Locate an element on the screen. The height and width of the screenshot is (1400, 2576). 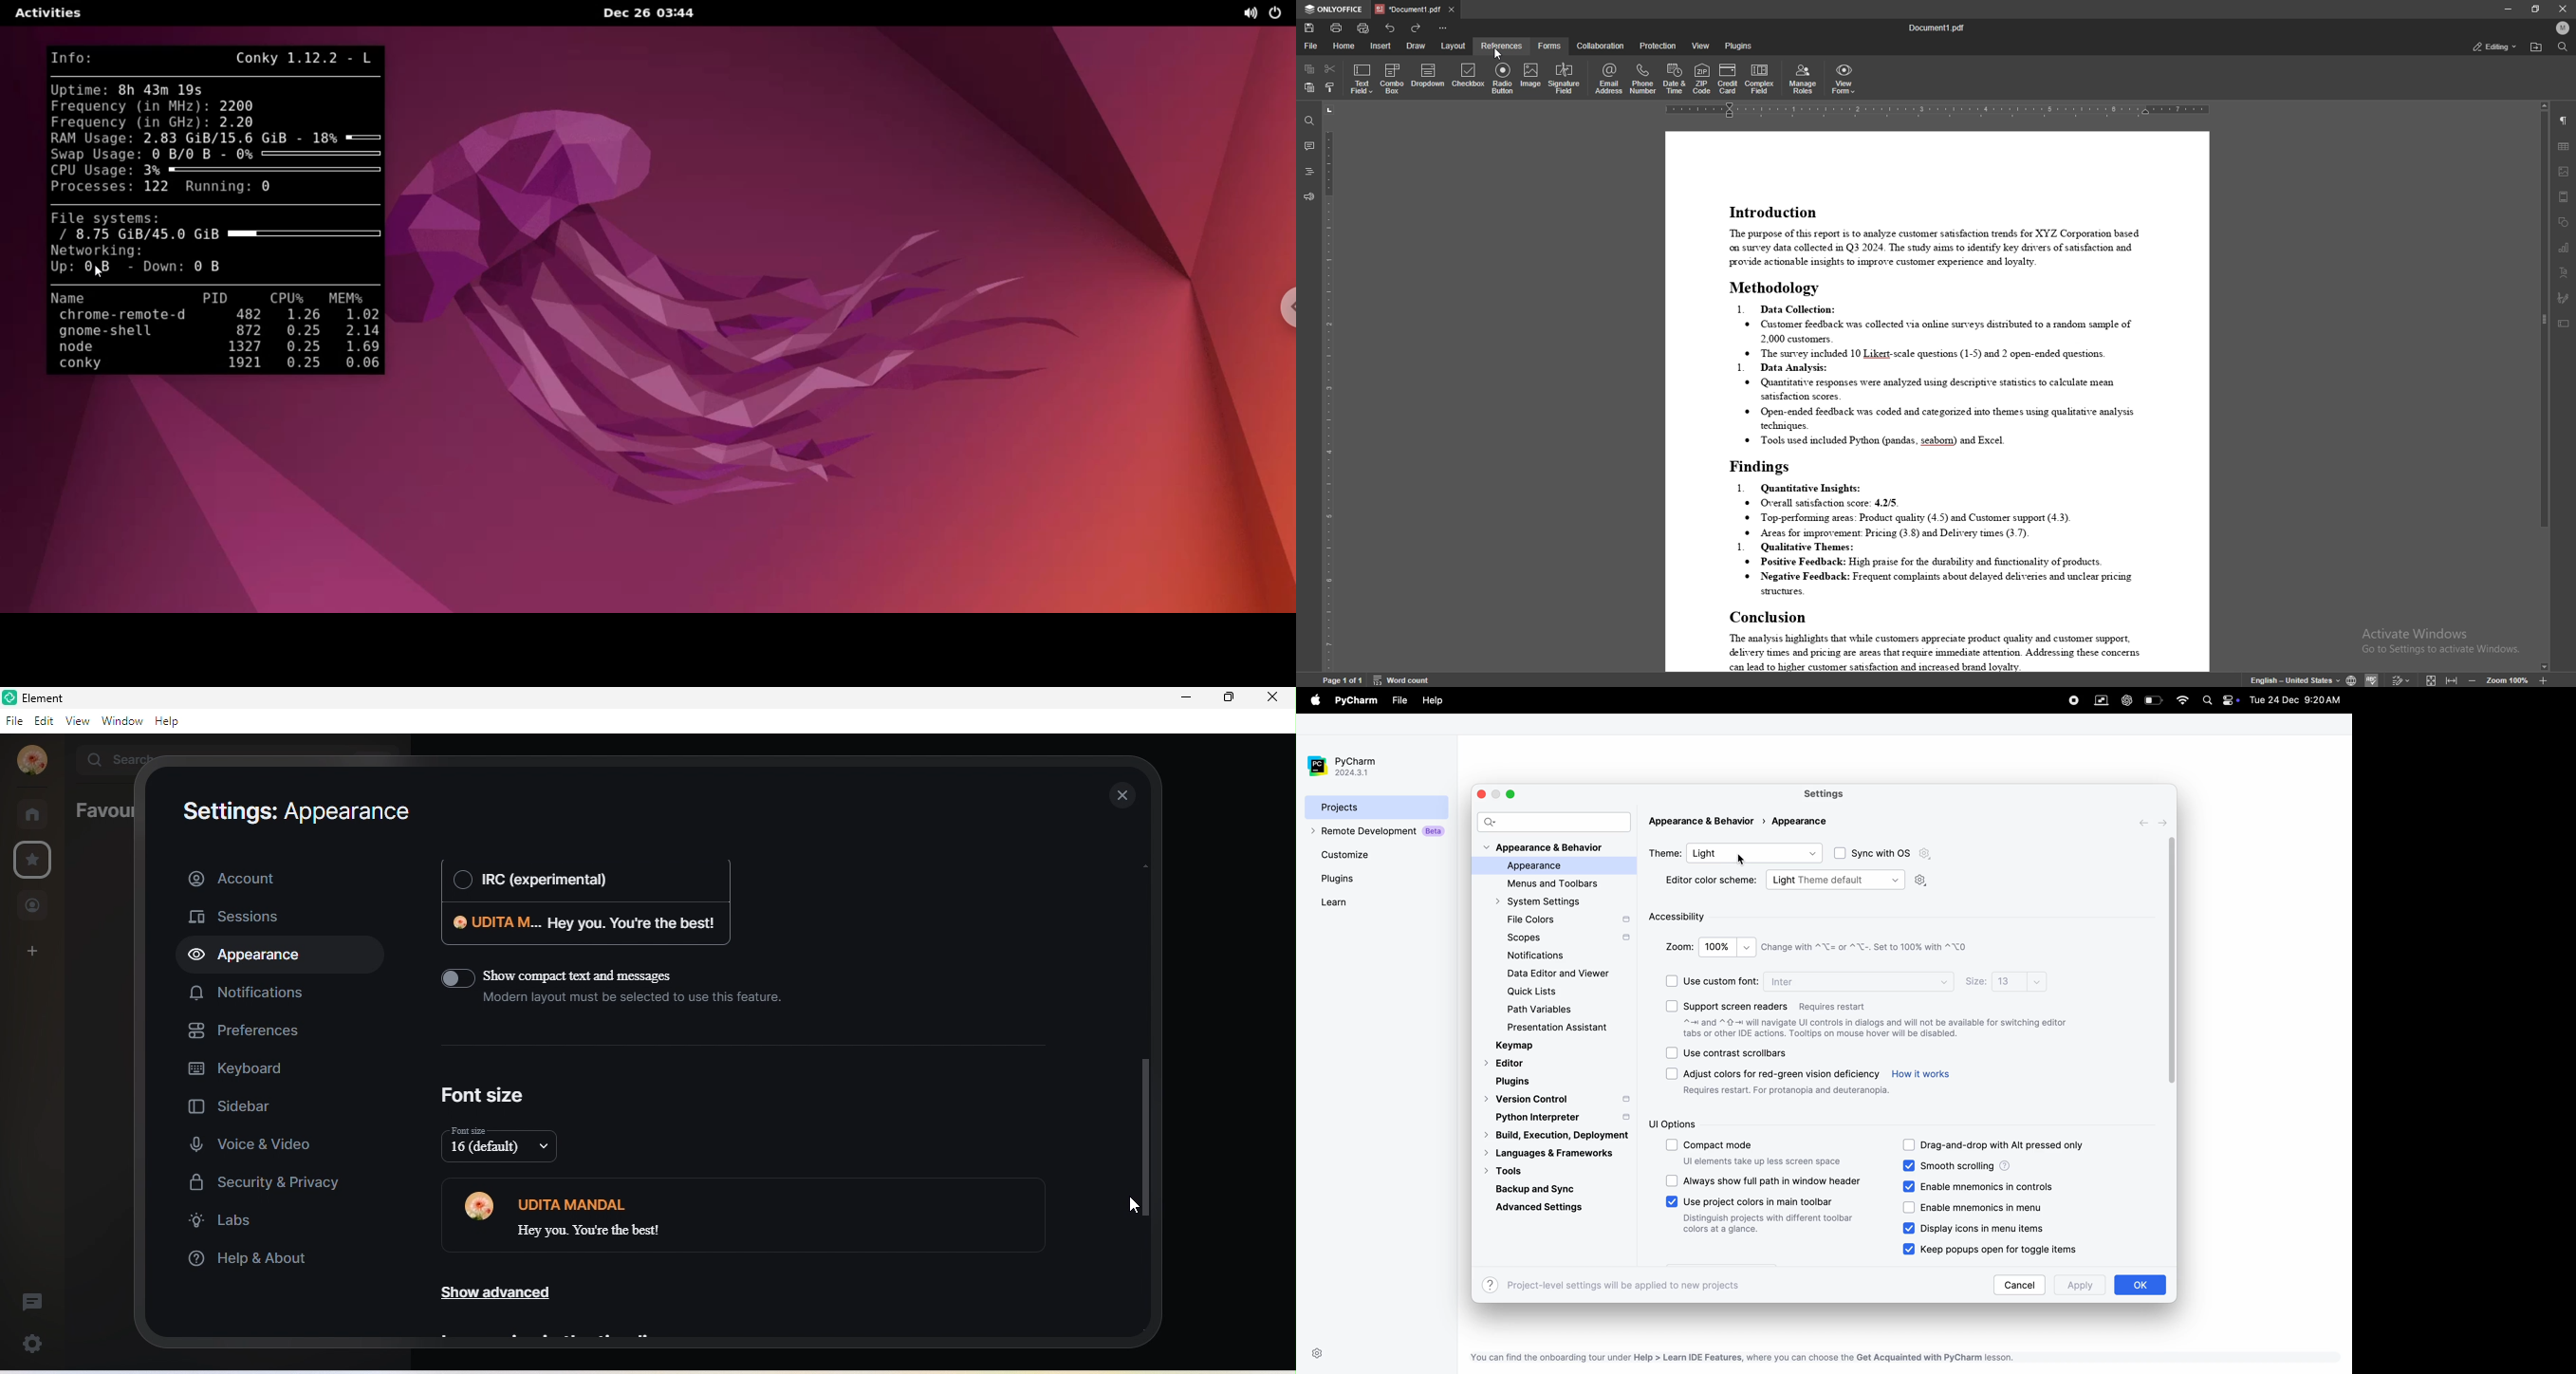
apperance is located at coordinates (1707, 821).